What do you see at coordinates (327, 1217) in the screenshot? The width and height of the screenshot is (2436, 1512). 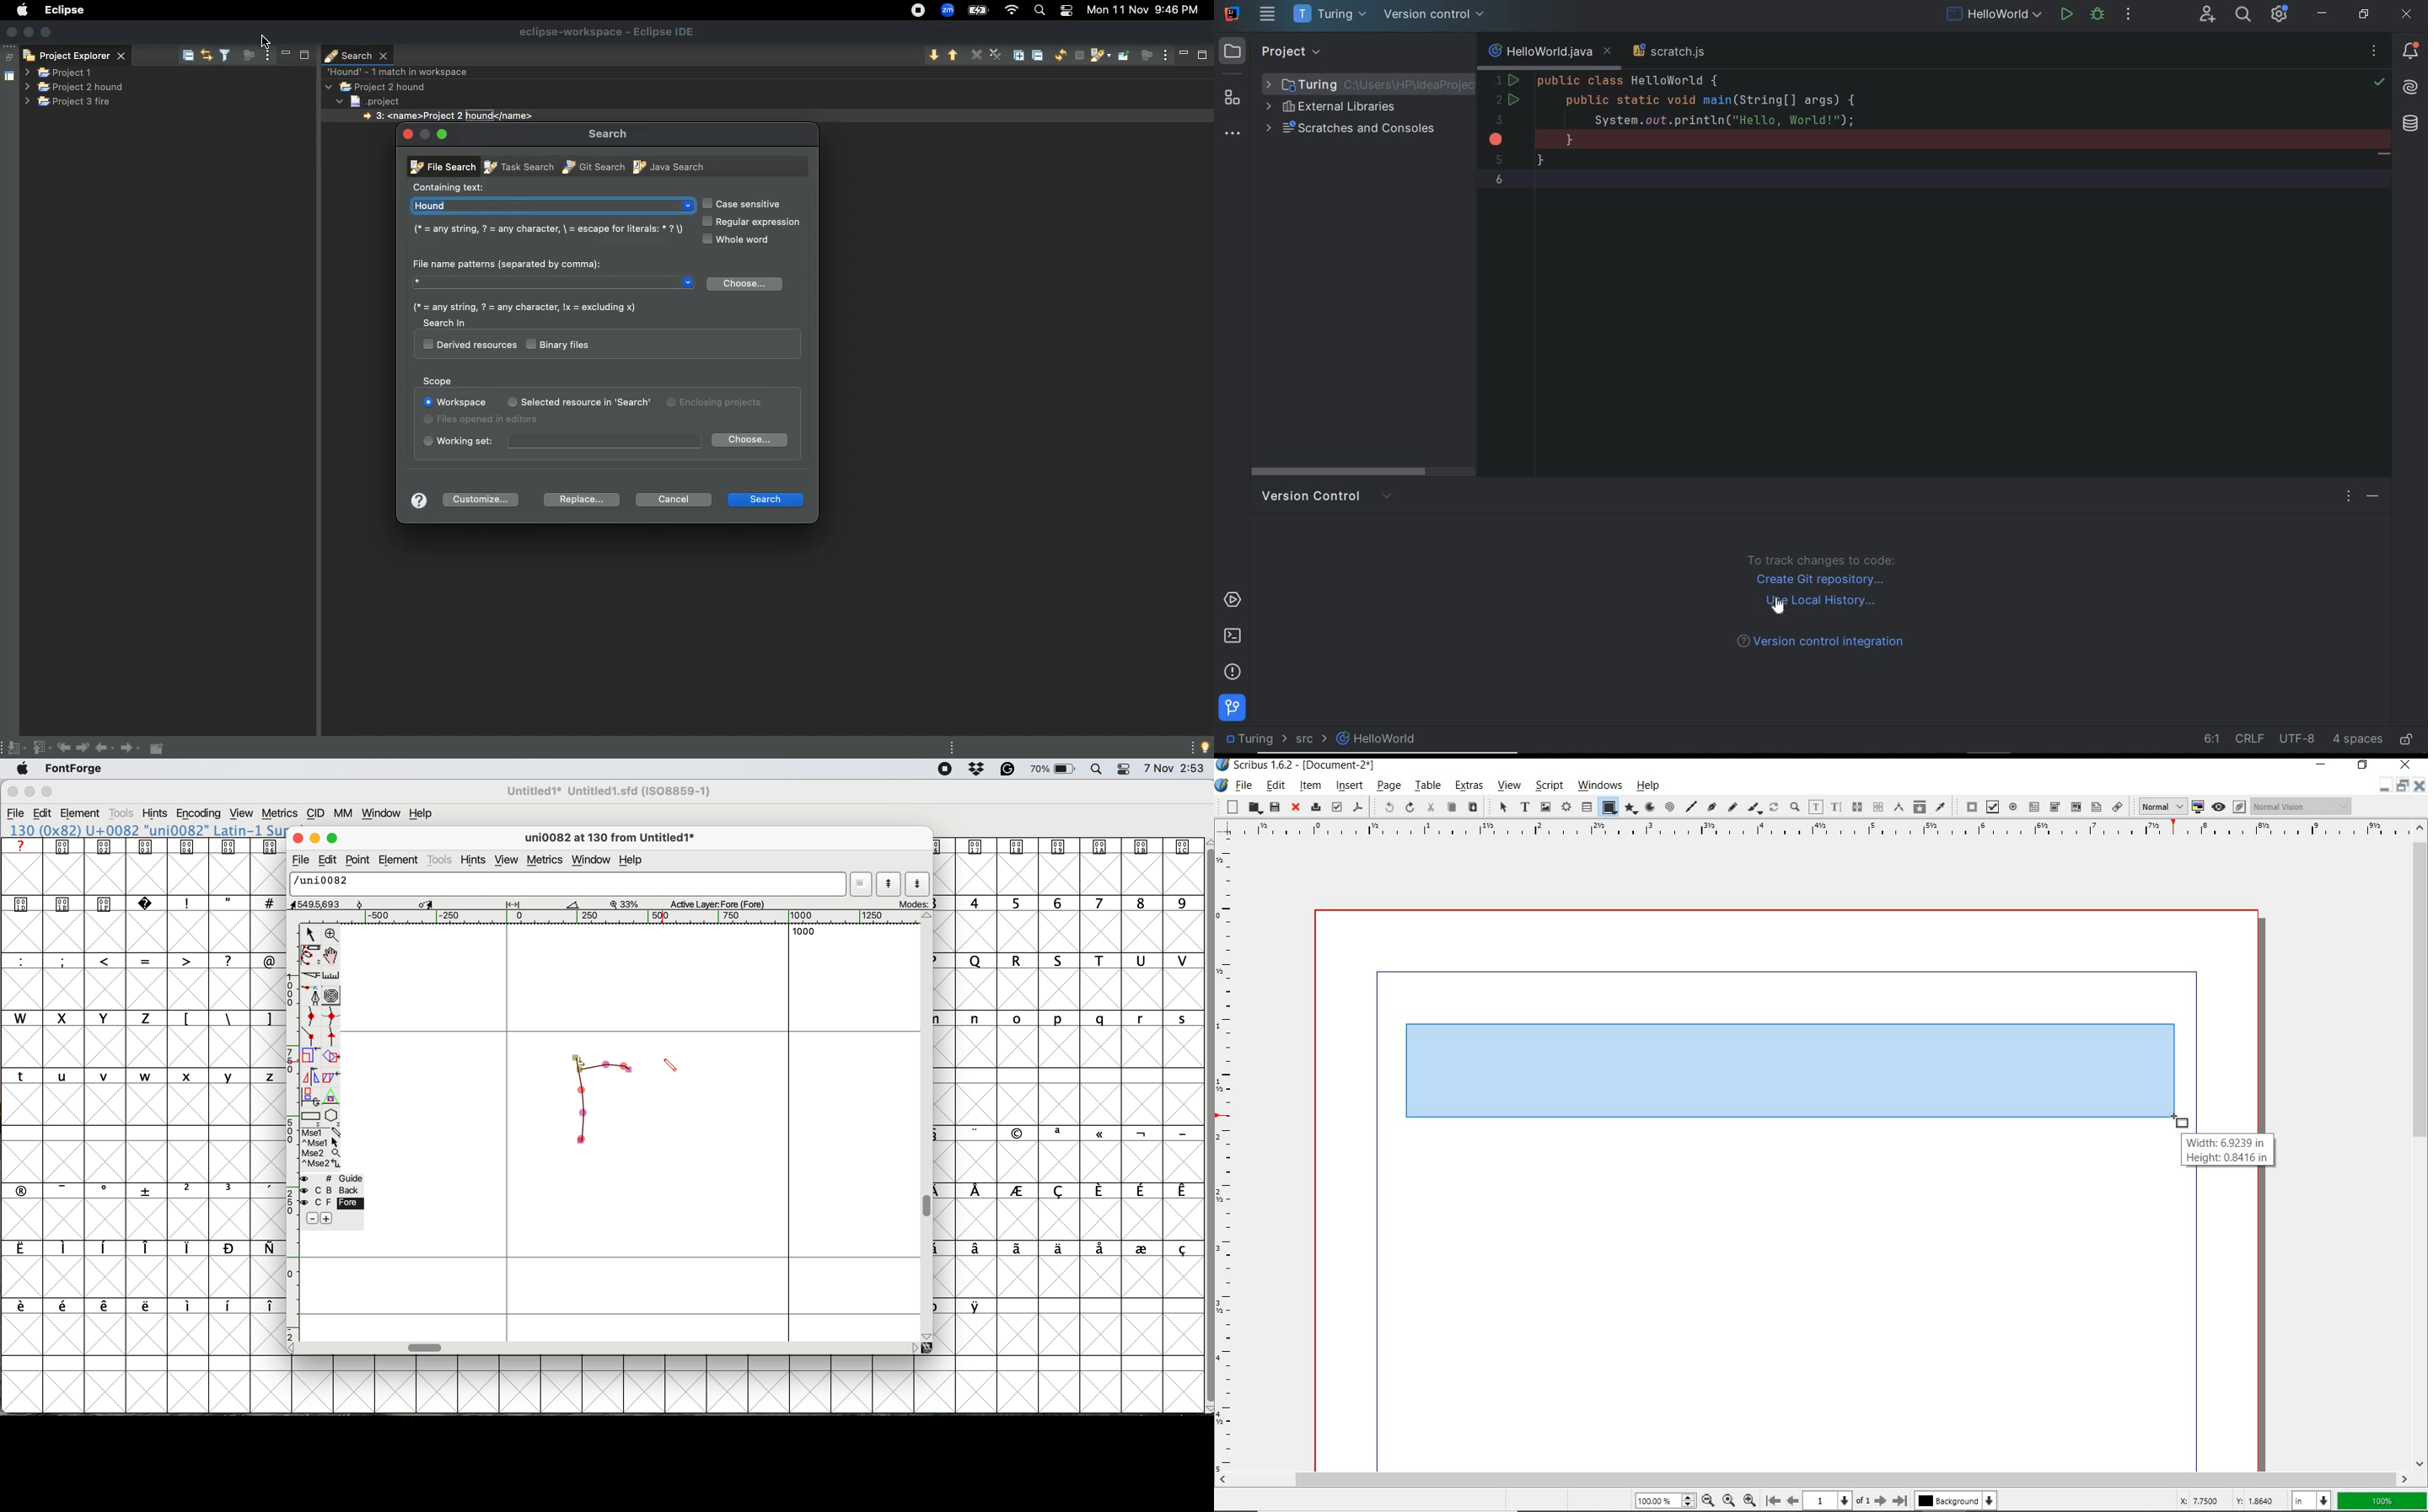 I see `add` at bounding box center [327, 1217].